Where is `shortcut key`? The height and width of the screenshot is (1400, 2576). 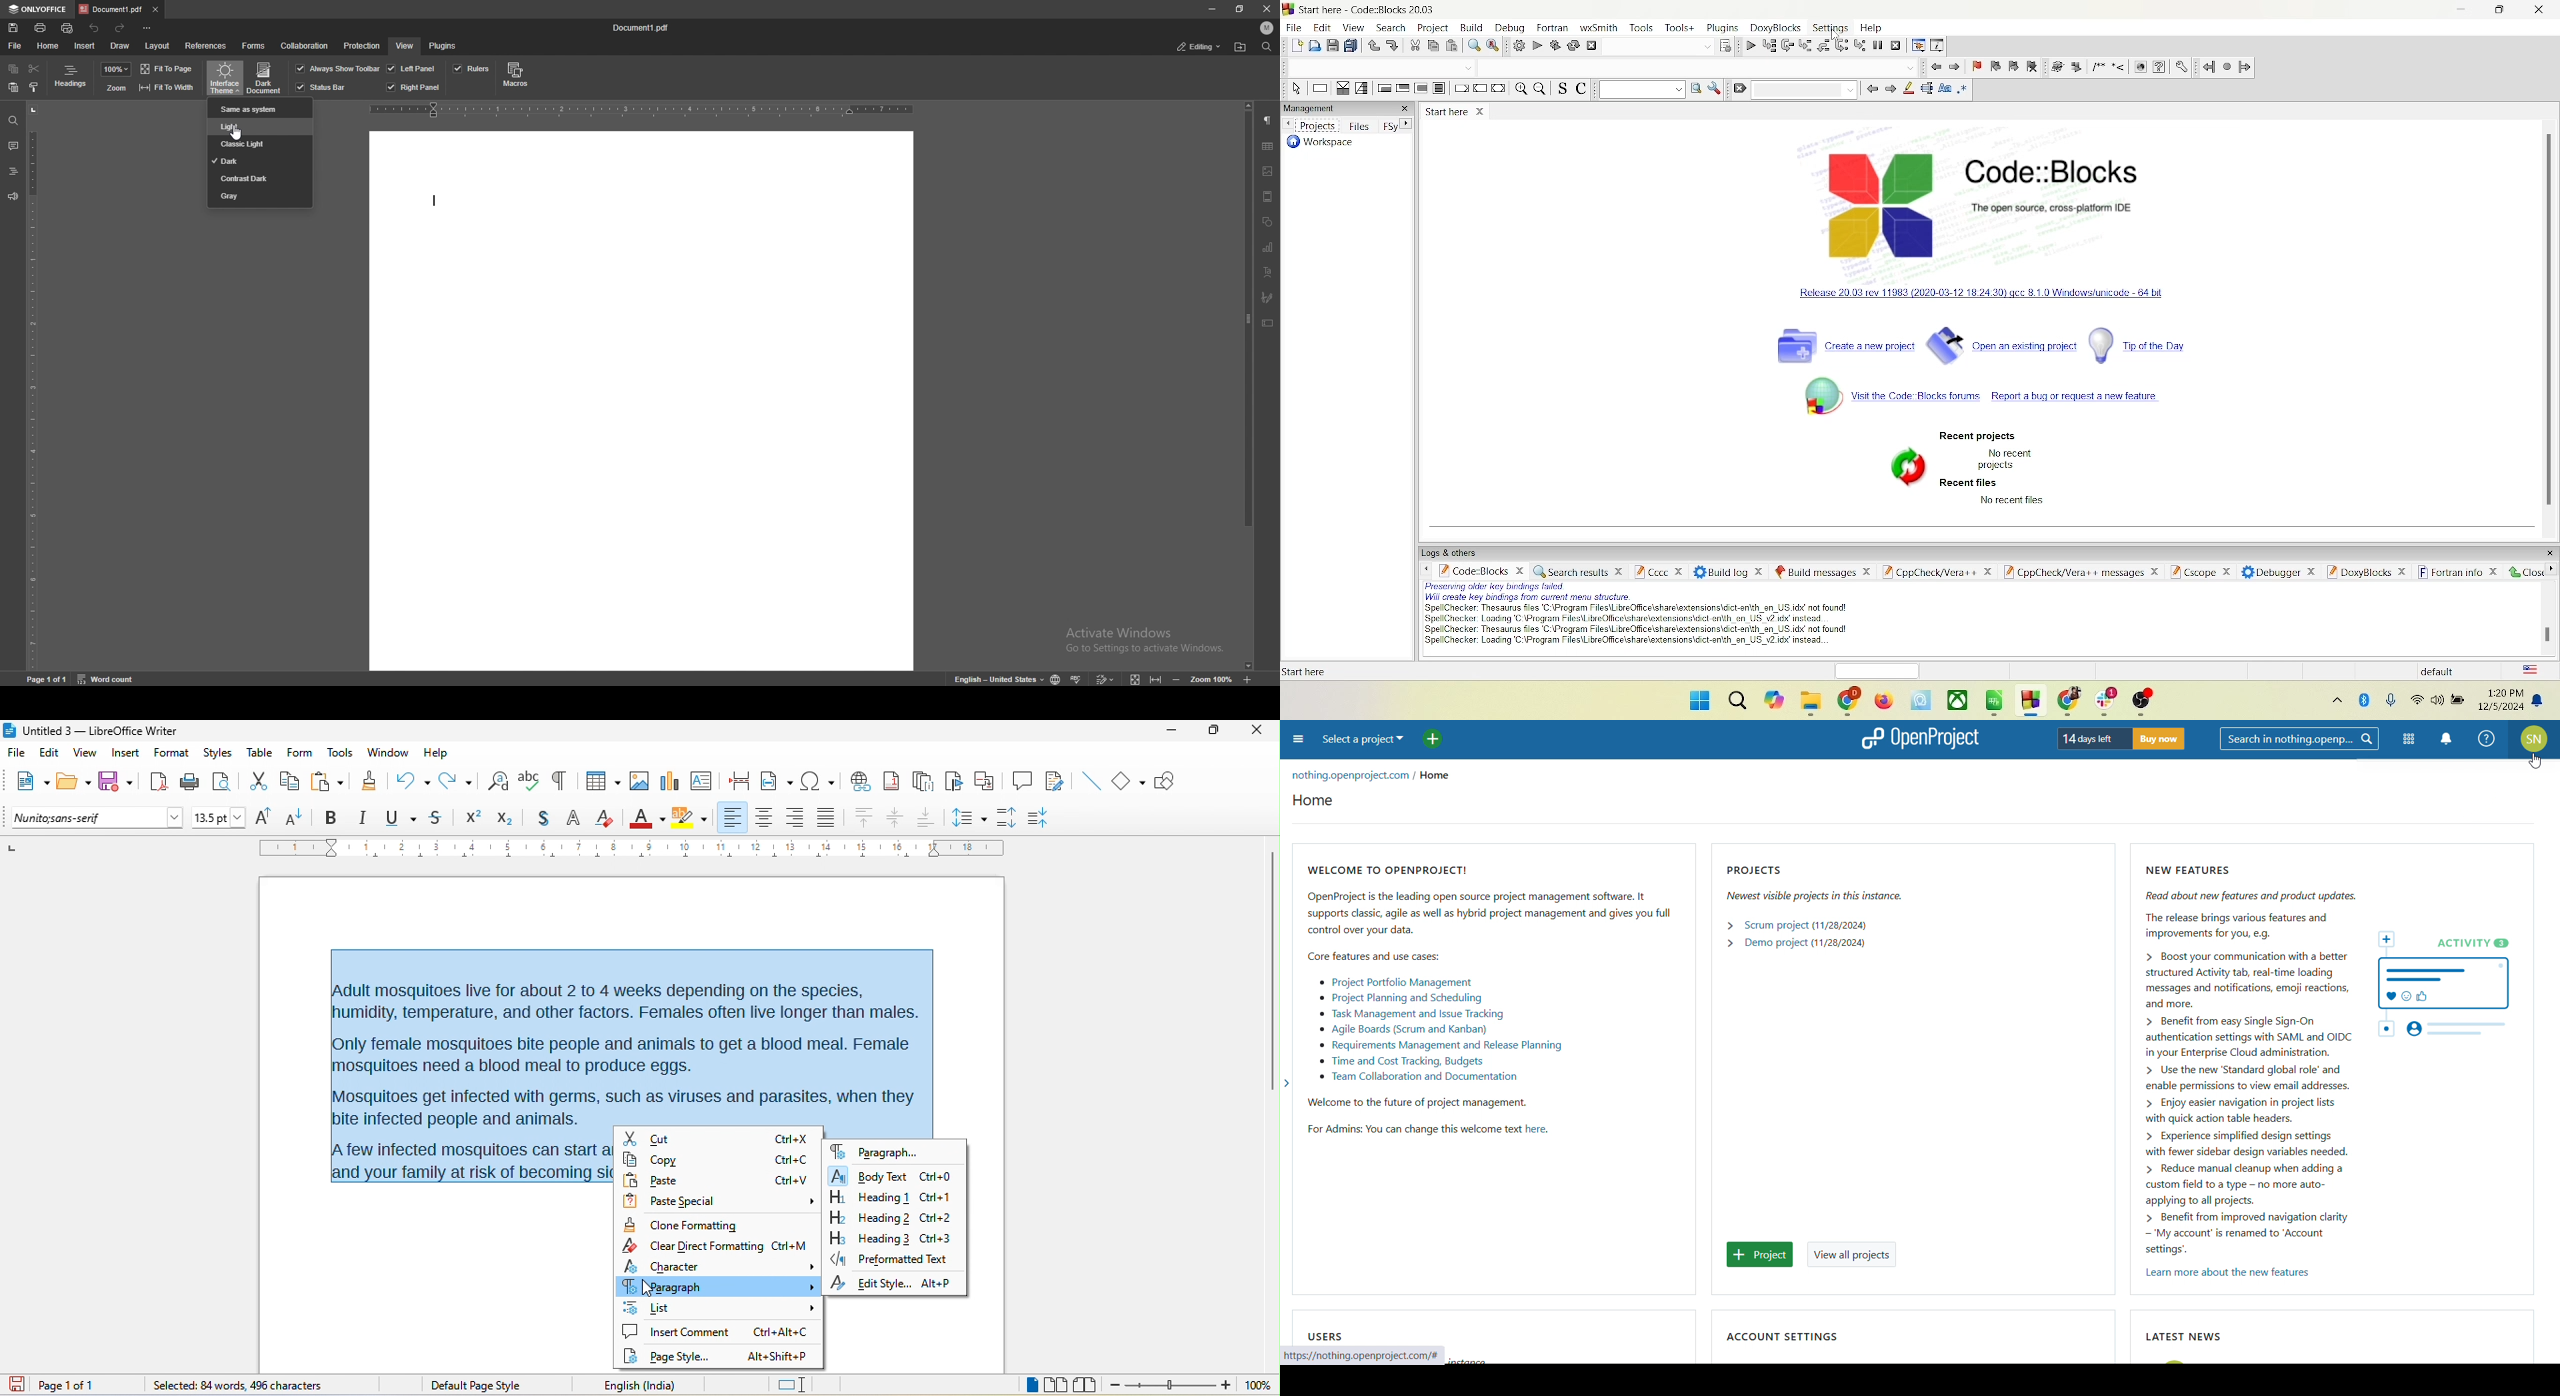 shortcut key is located at coordinates (938, 1283).